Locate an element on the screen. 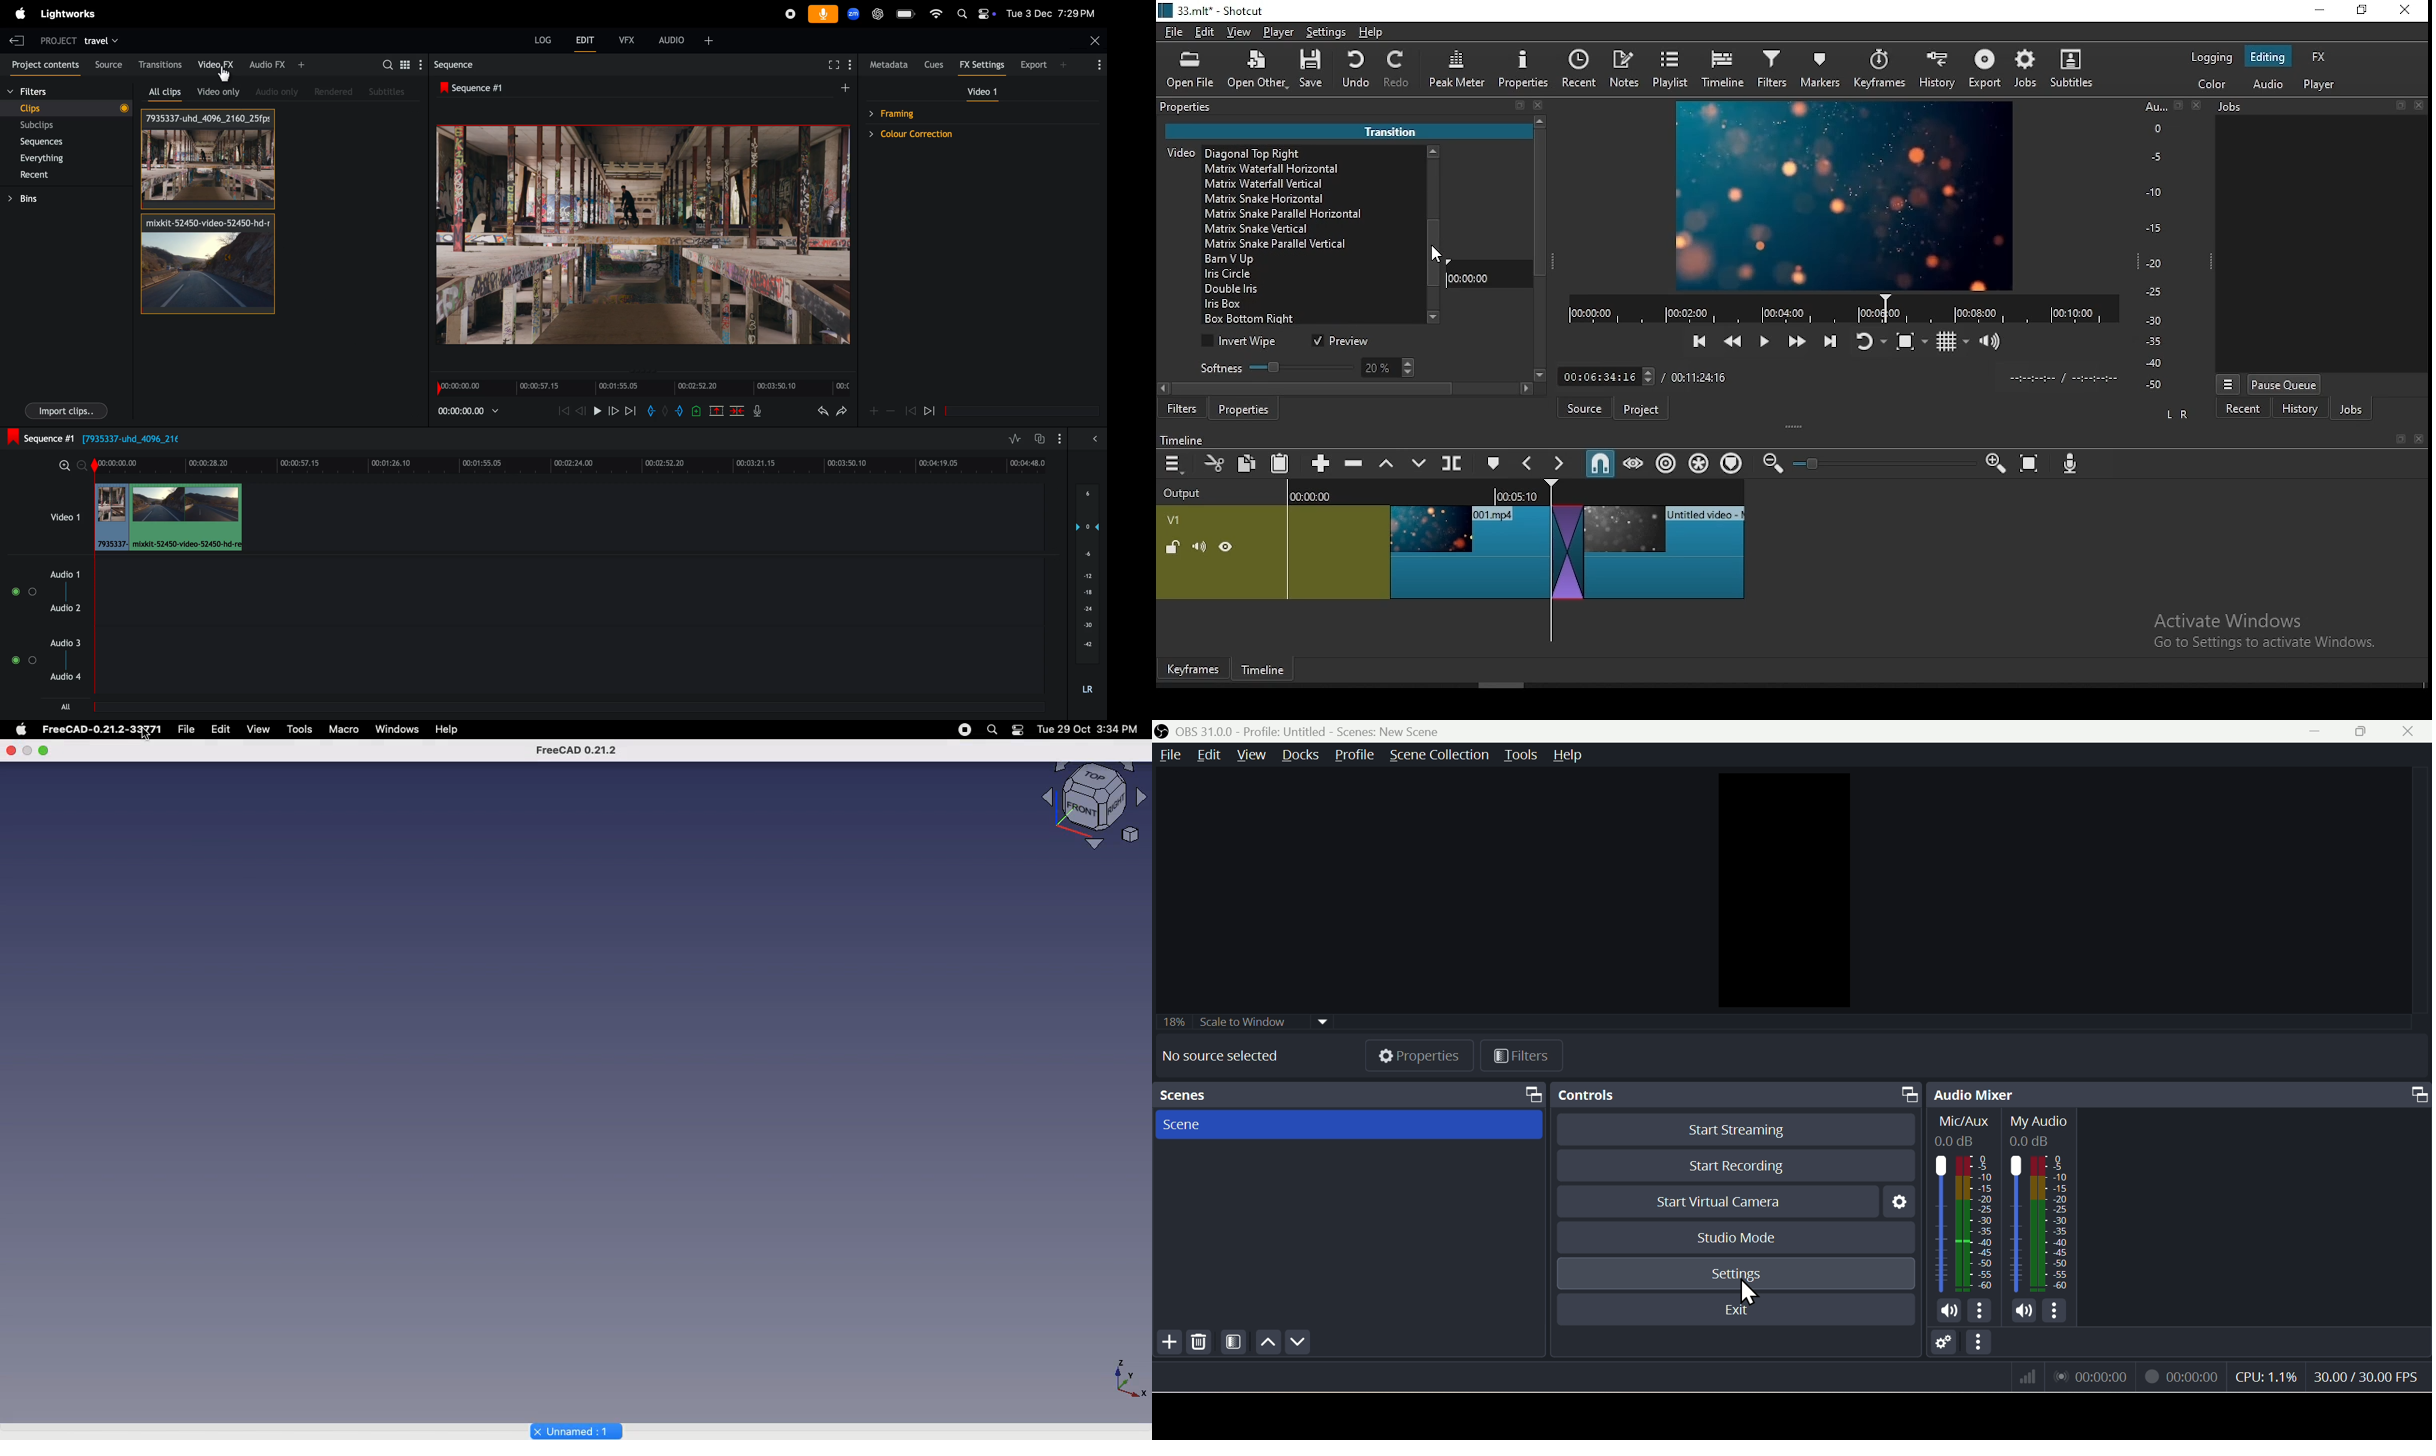 This screenshot has height=1456, width=2436. color is located at coordinates (2212, 57).